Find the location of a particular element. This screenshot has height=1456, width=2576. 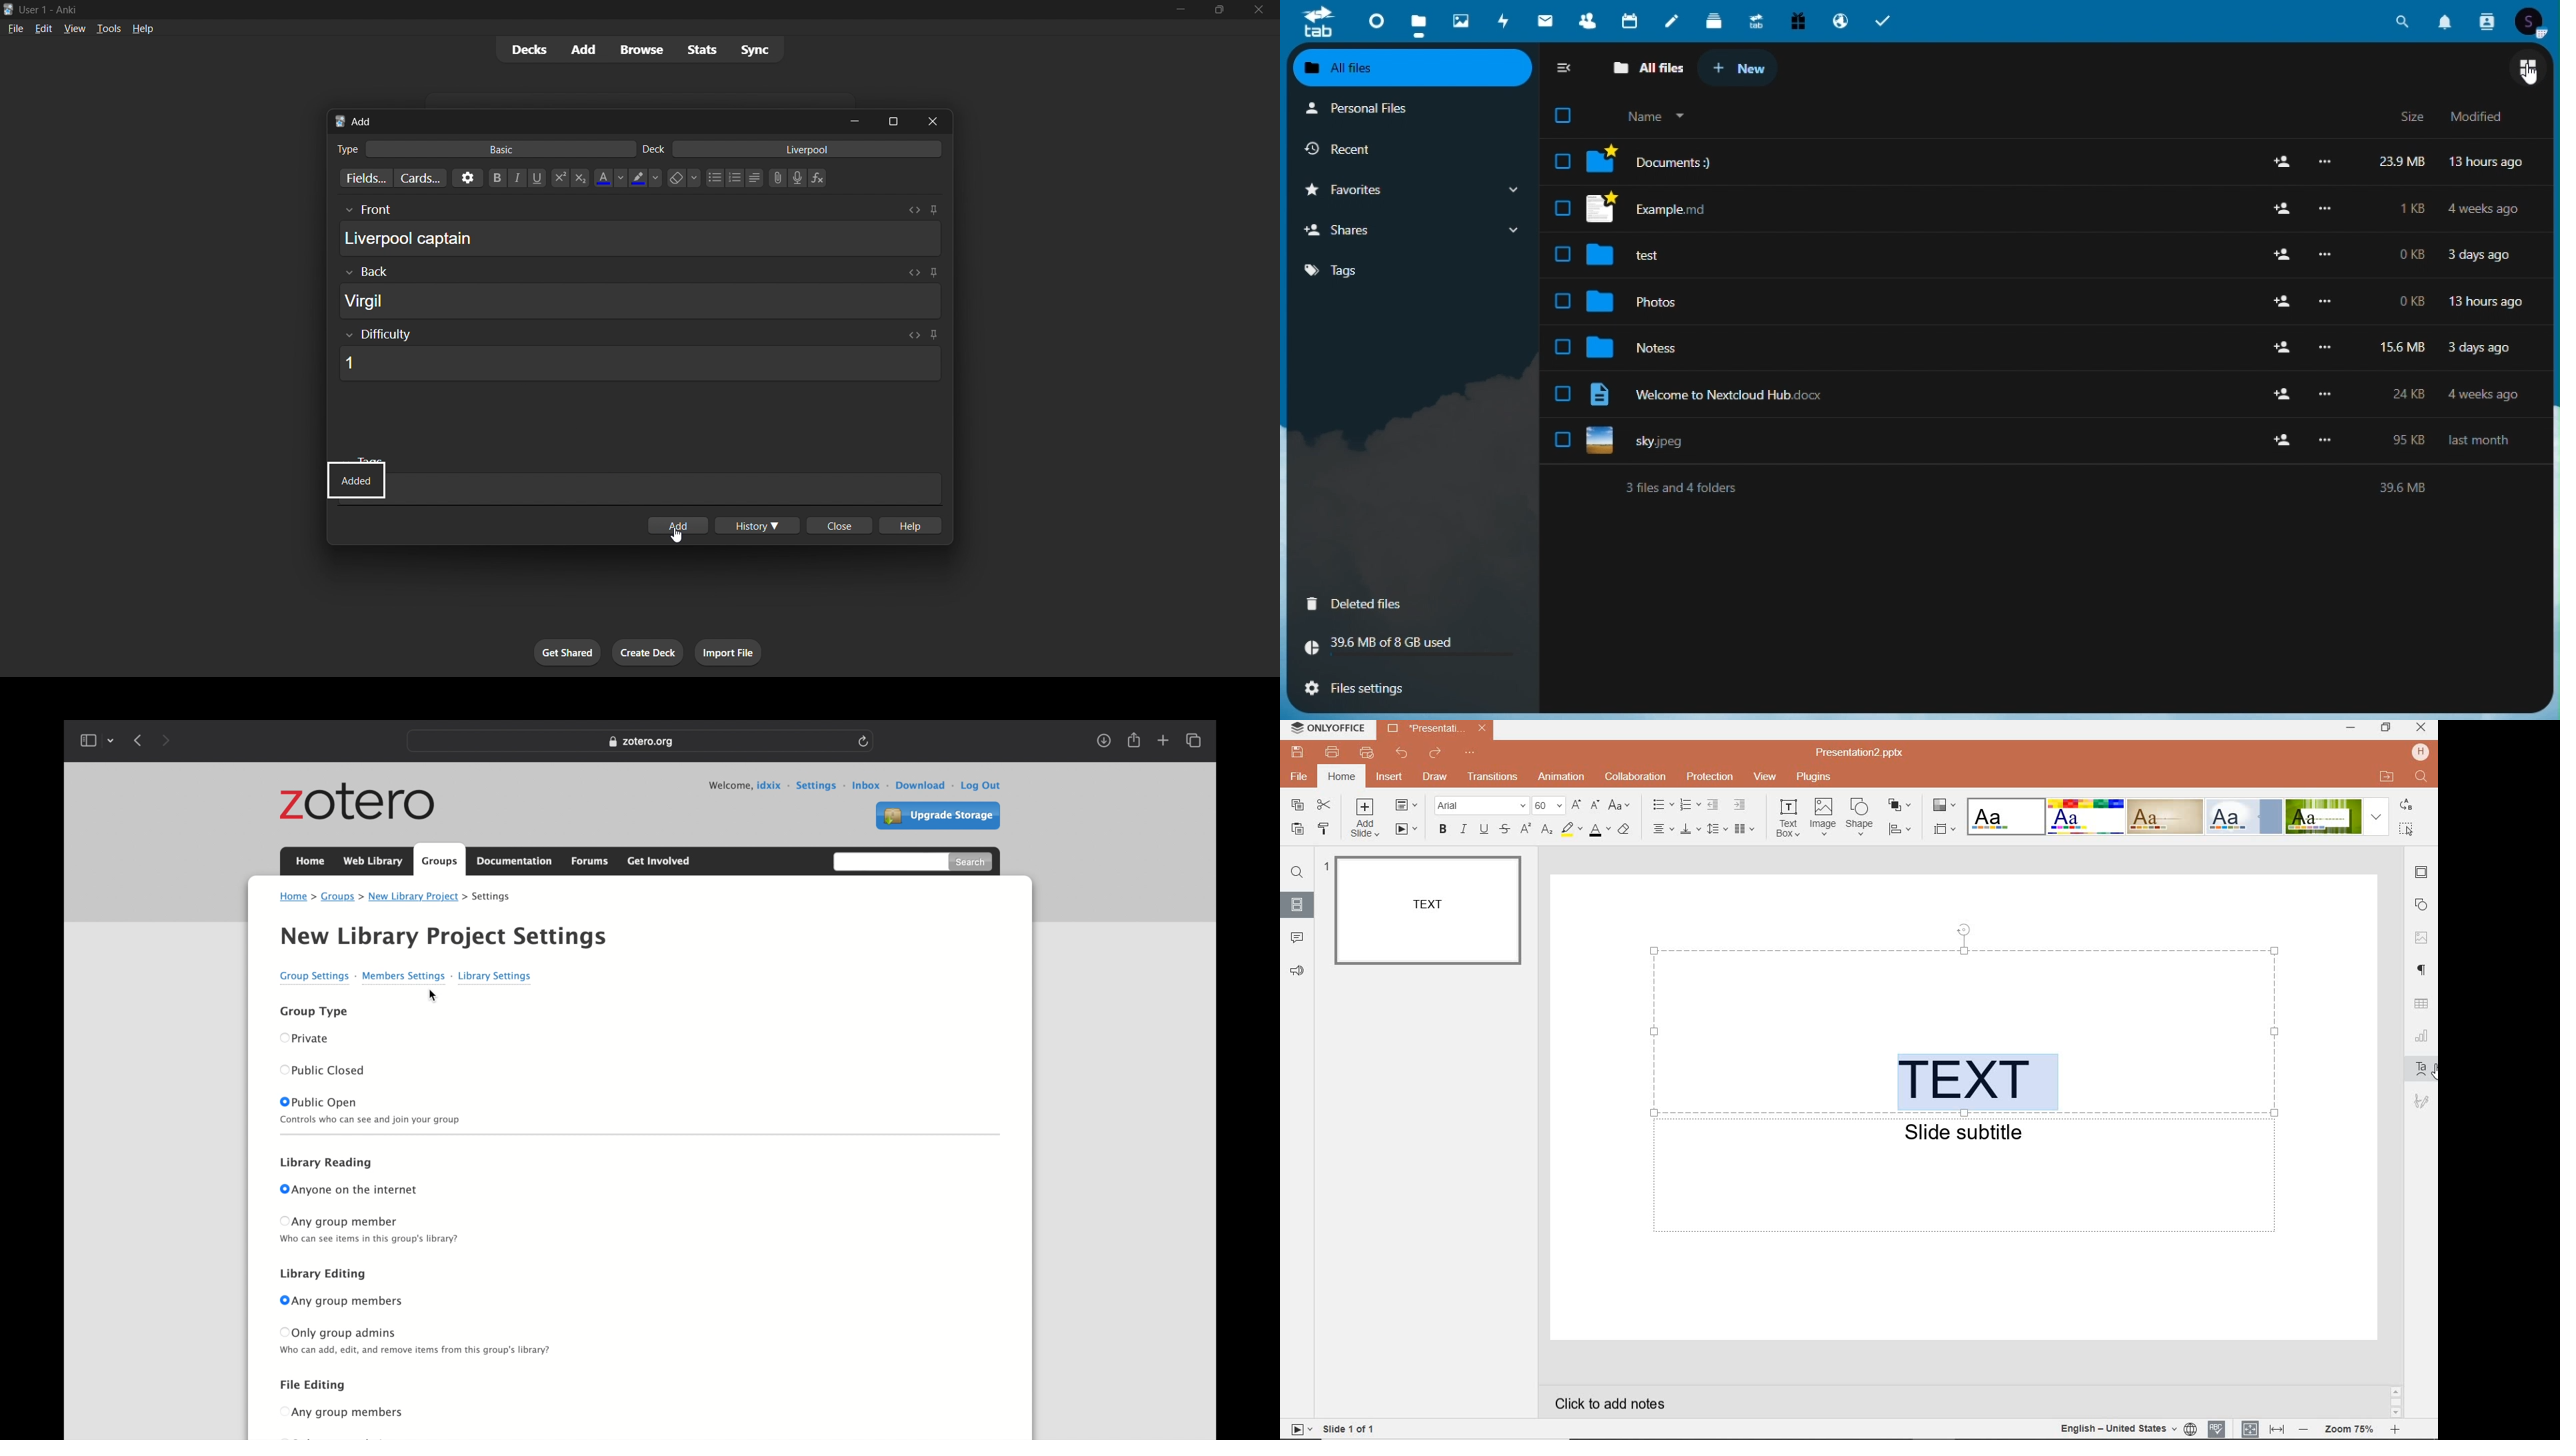

private radio button is located at coordinates (315, 1039).